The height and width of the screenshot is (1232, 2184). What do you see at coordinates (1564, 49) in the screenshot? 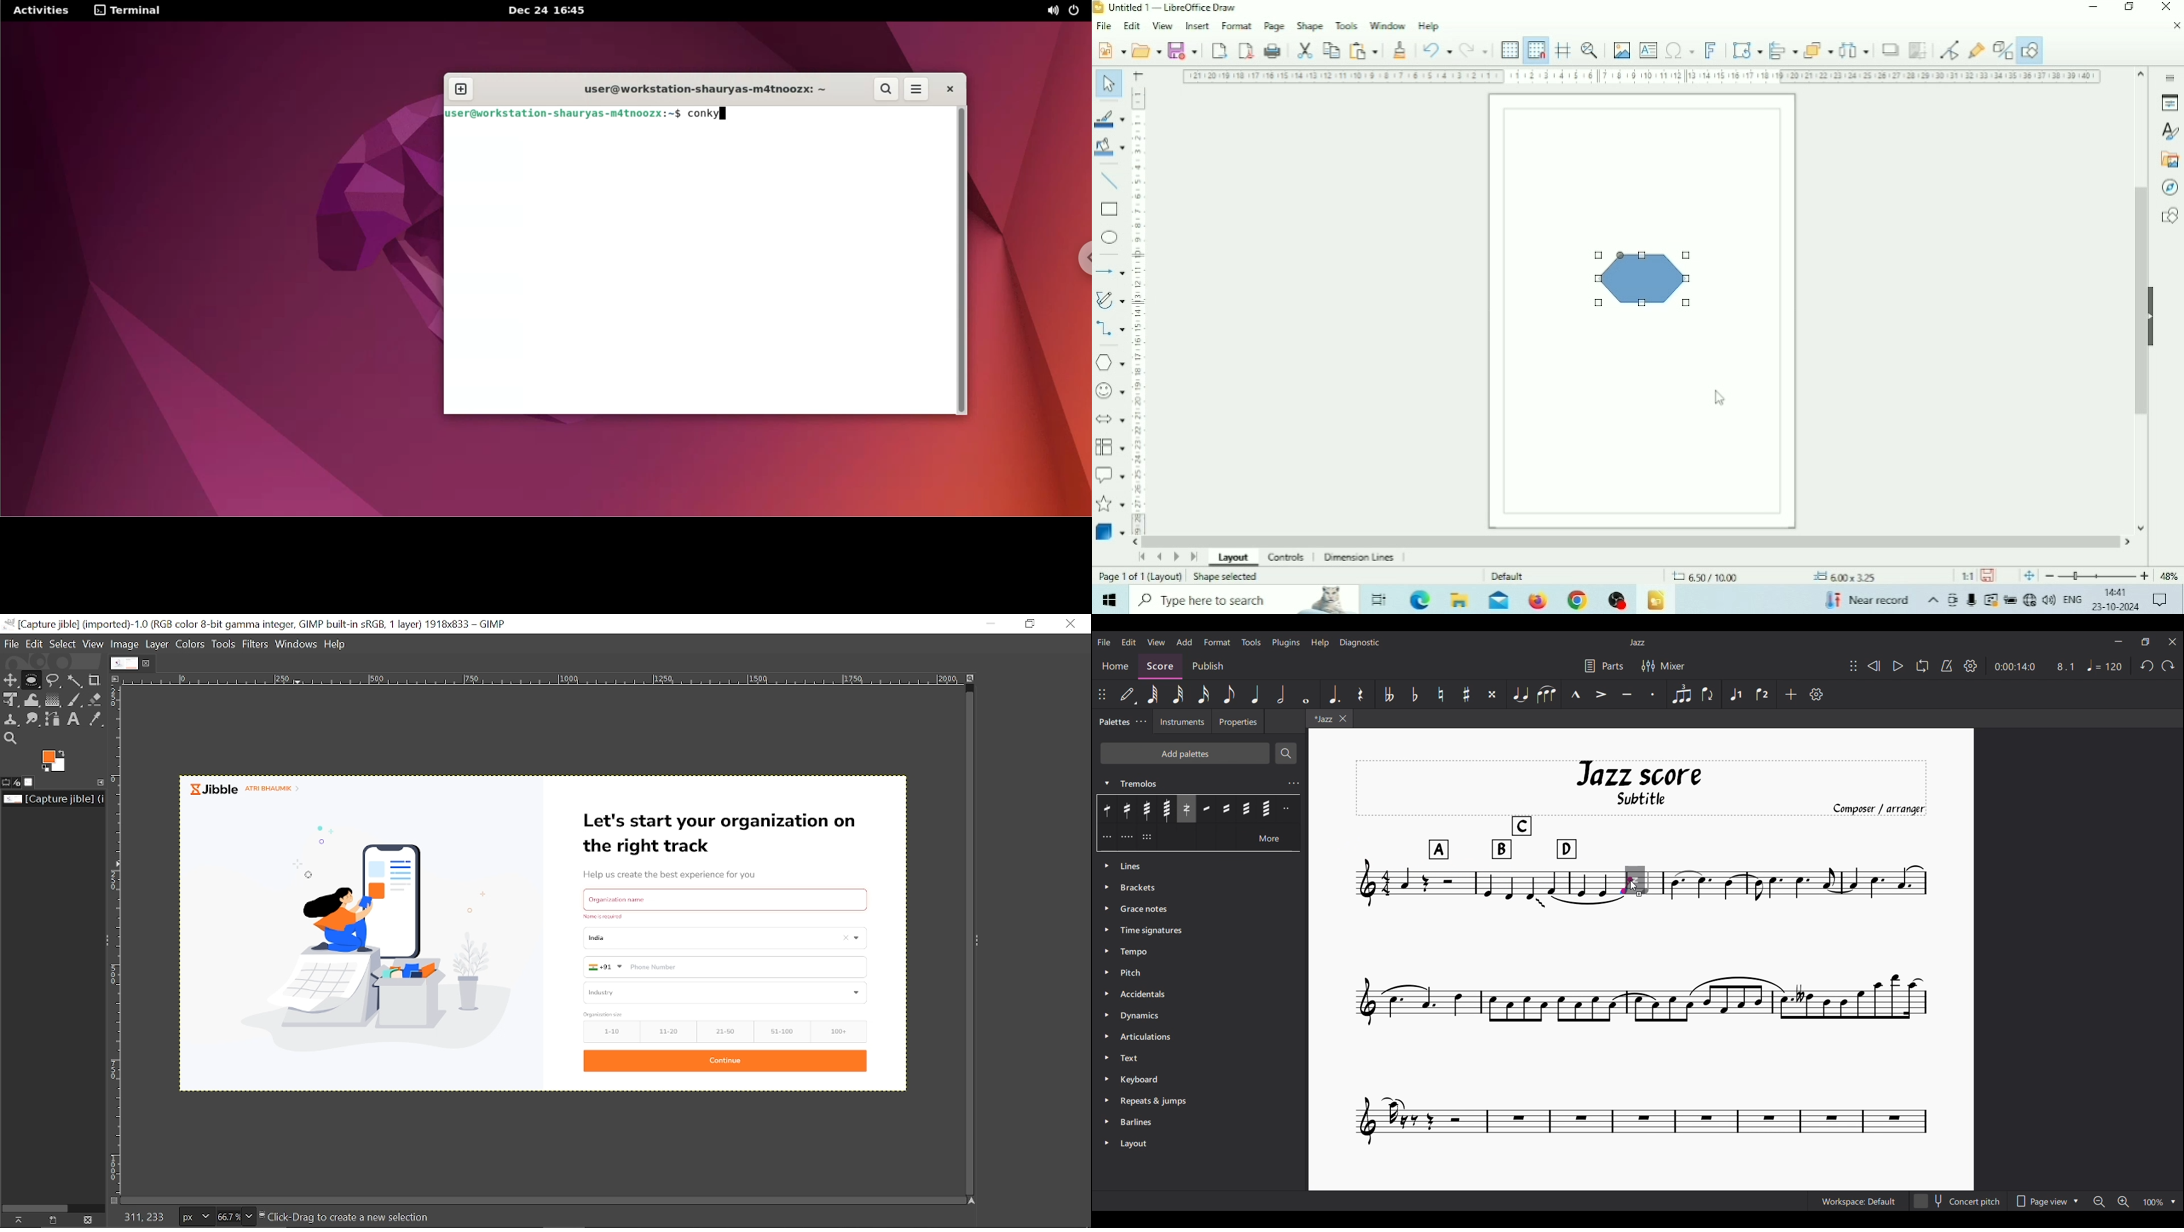
I see `Helplines While Moving` at bounding box center [1564, 49].